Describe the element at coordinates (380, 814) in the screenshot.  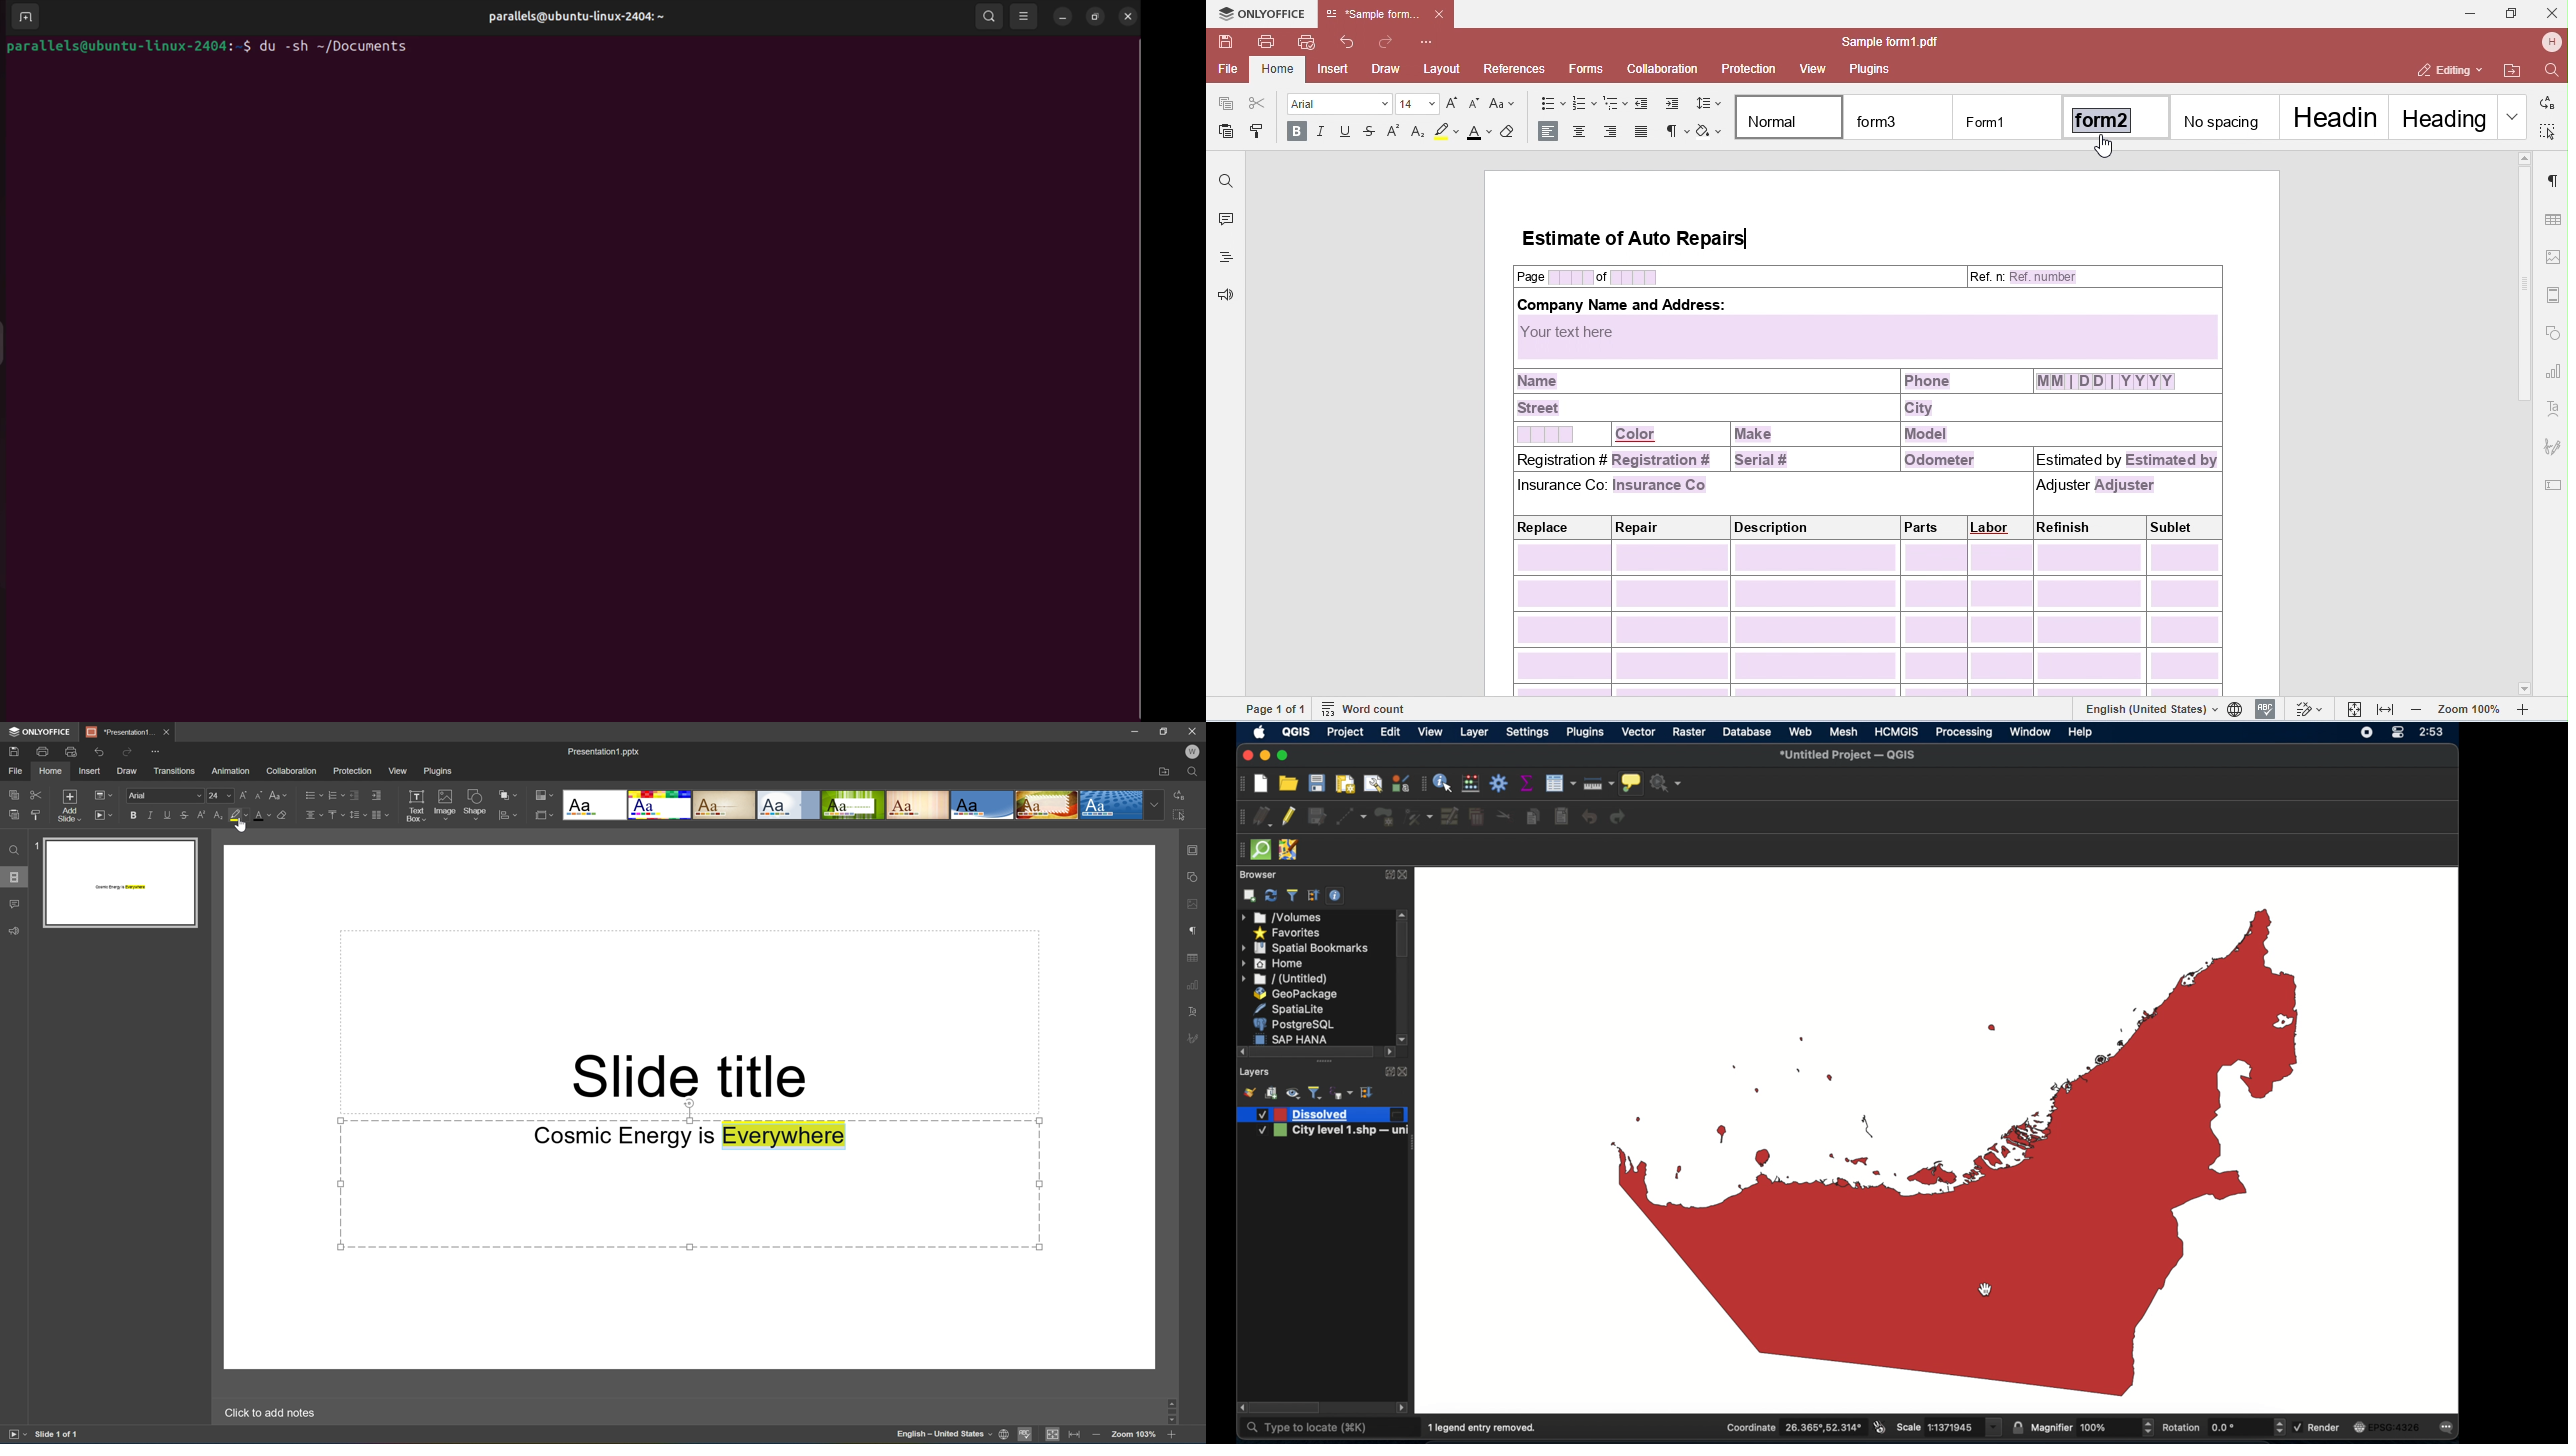
I see `Insert columns` at that location.